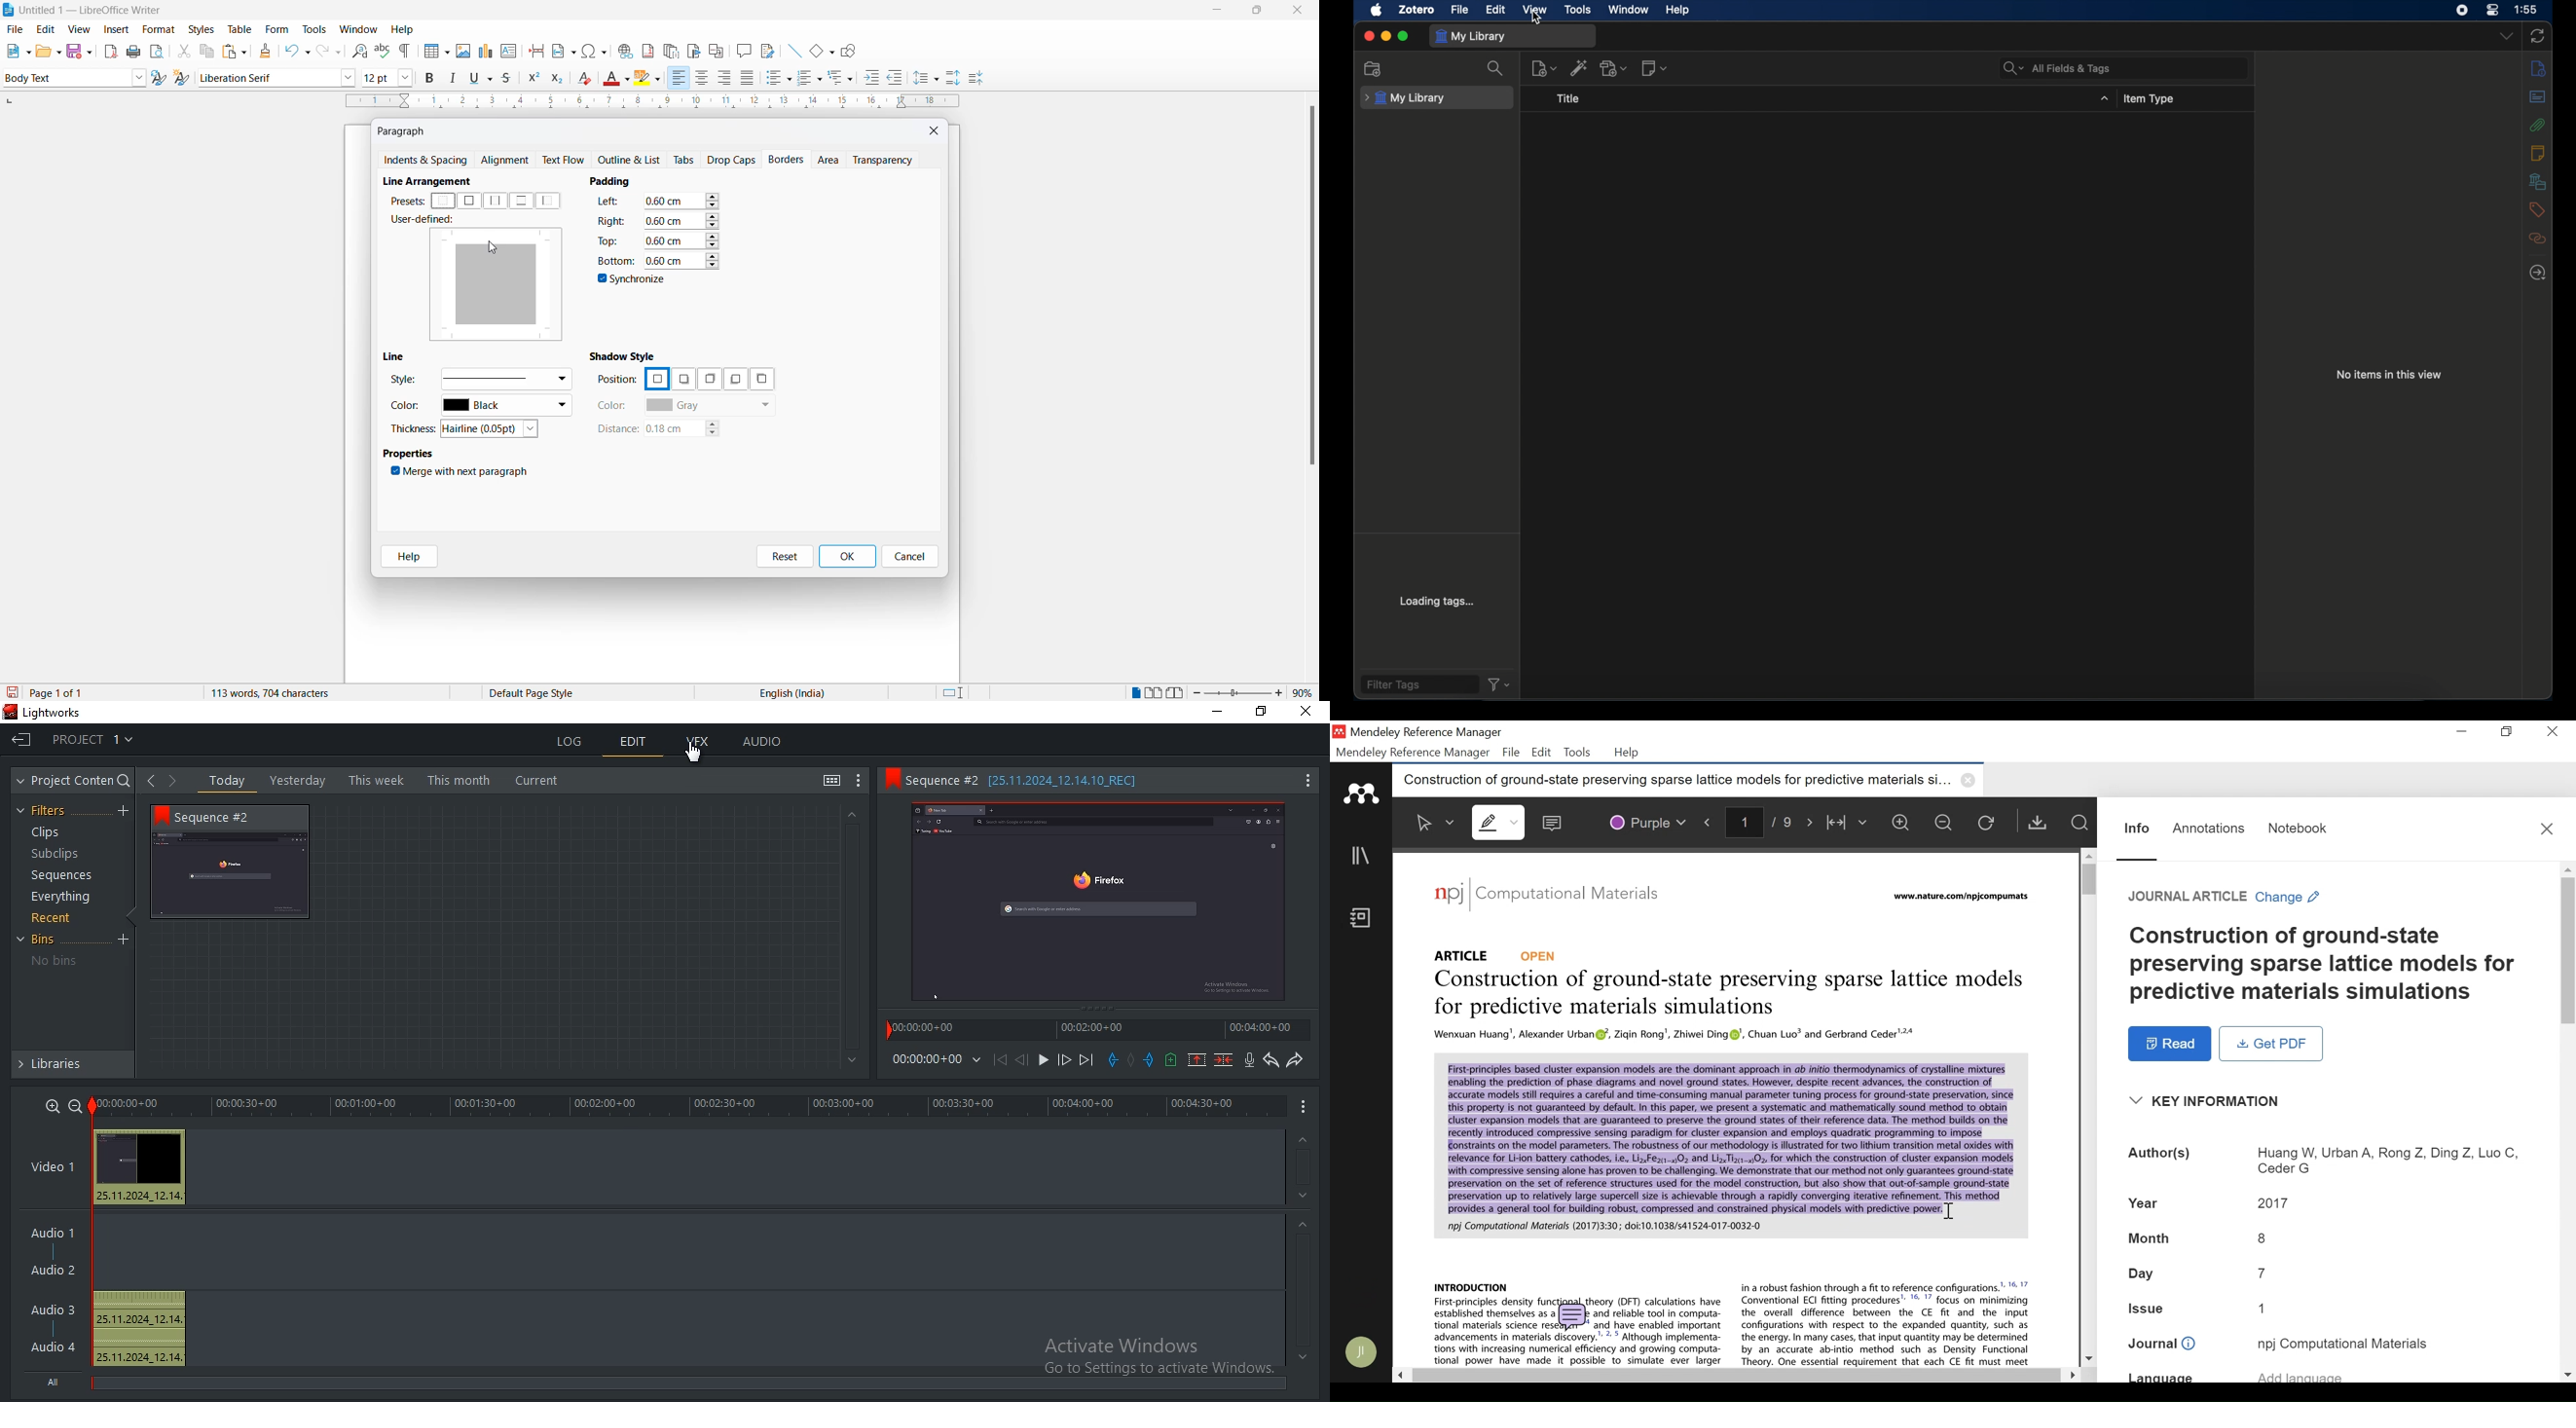  I want to click on line arrangement, so click(434, 181).